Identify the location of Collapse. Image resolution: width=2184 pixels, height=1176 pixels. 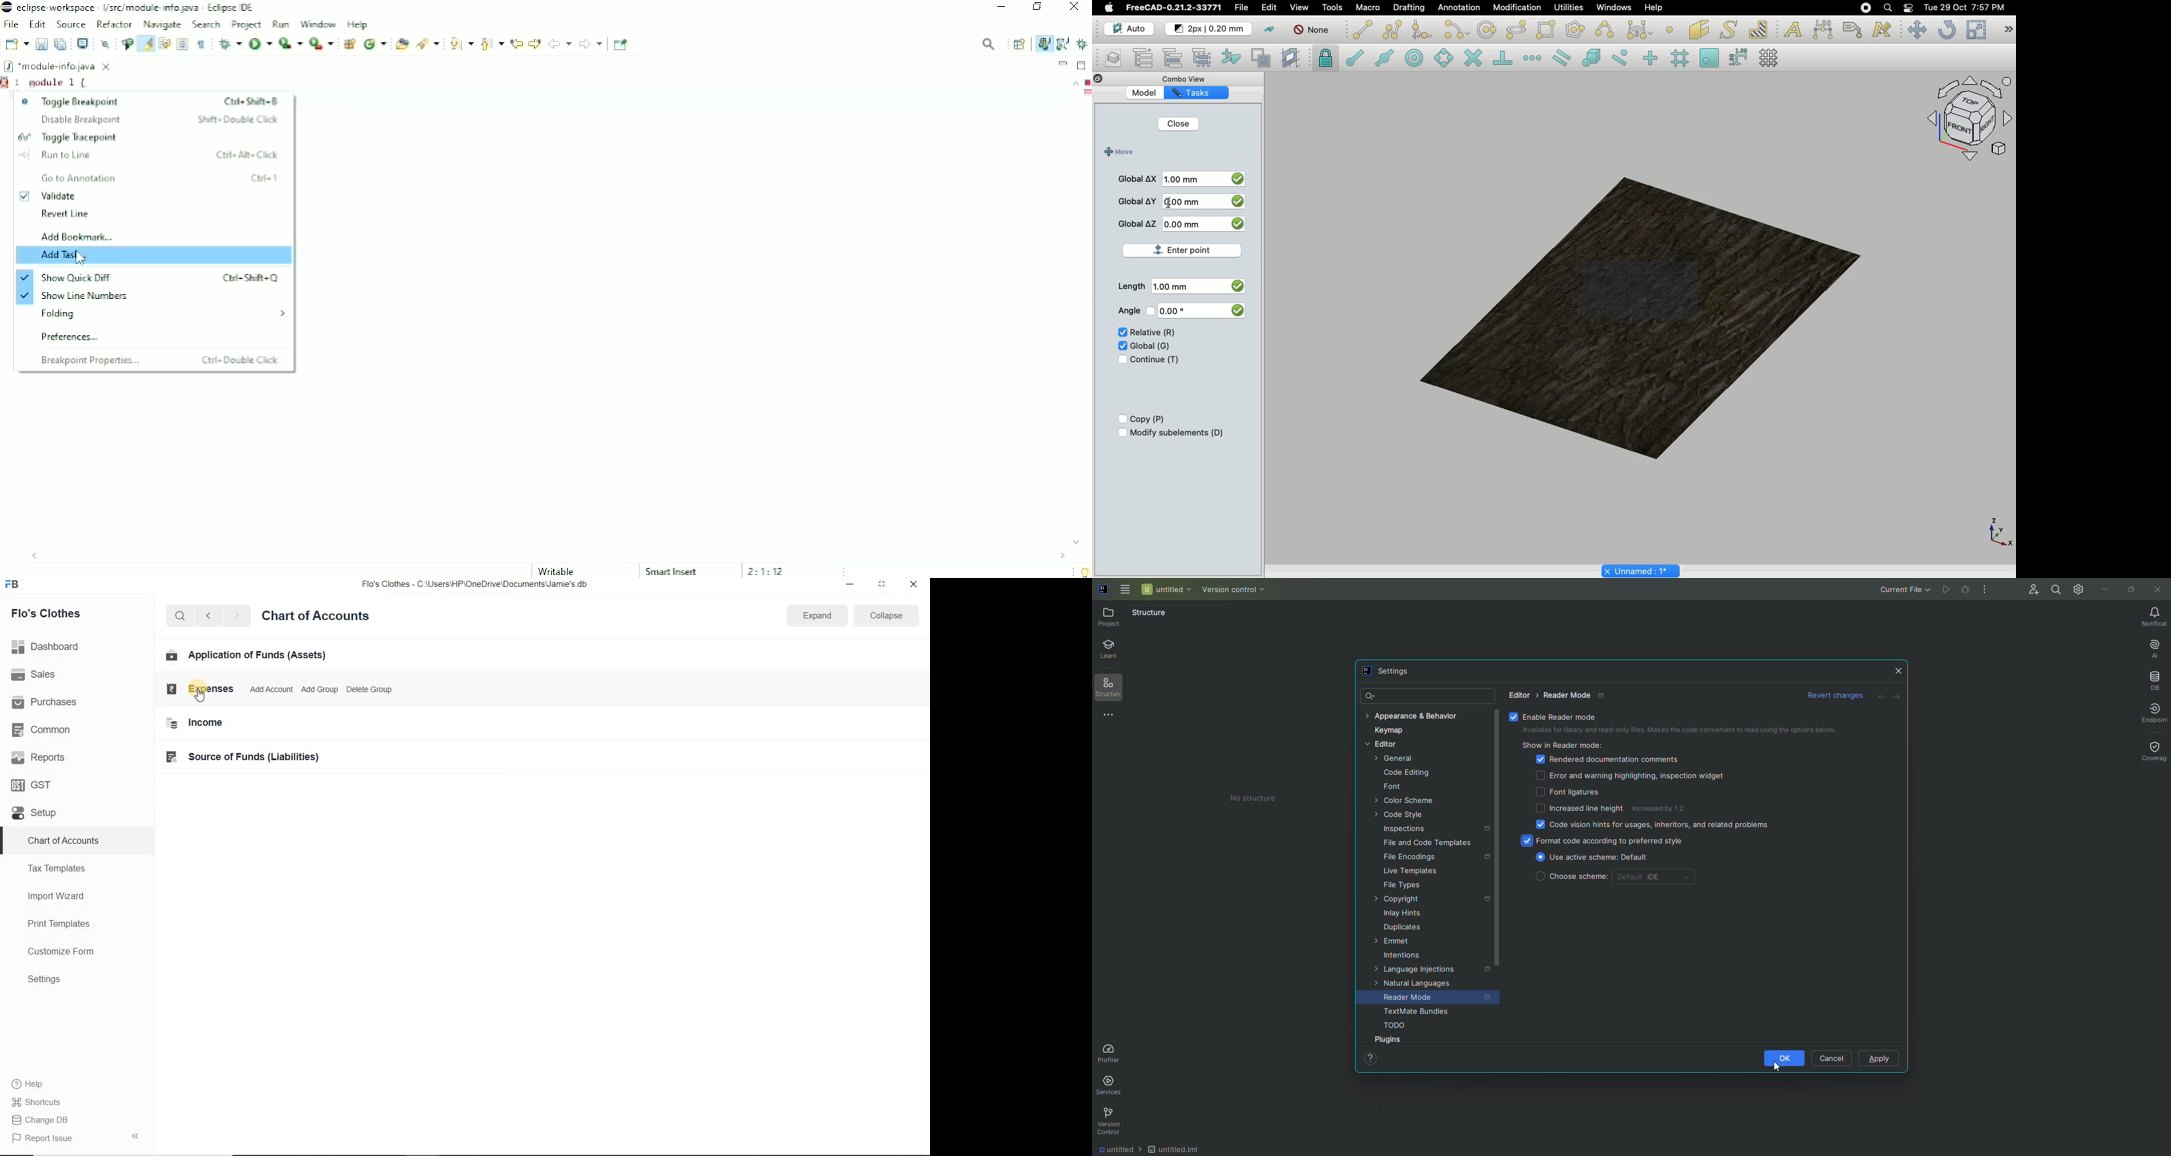
(886, 615).